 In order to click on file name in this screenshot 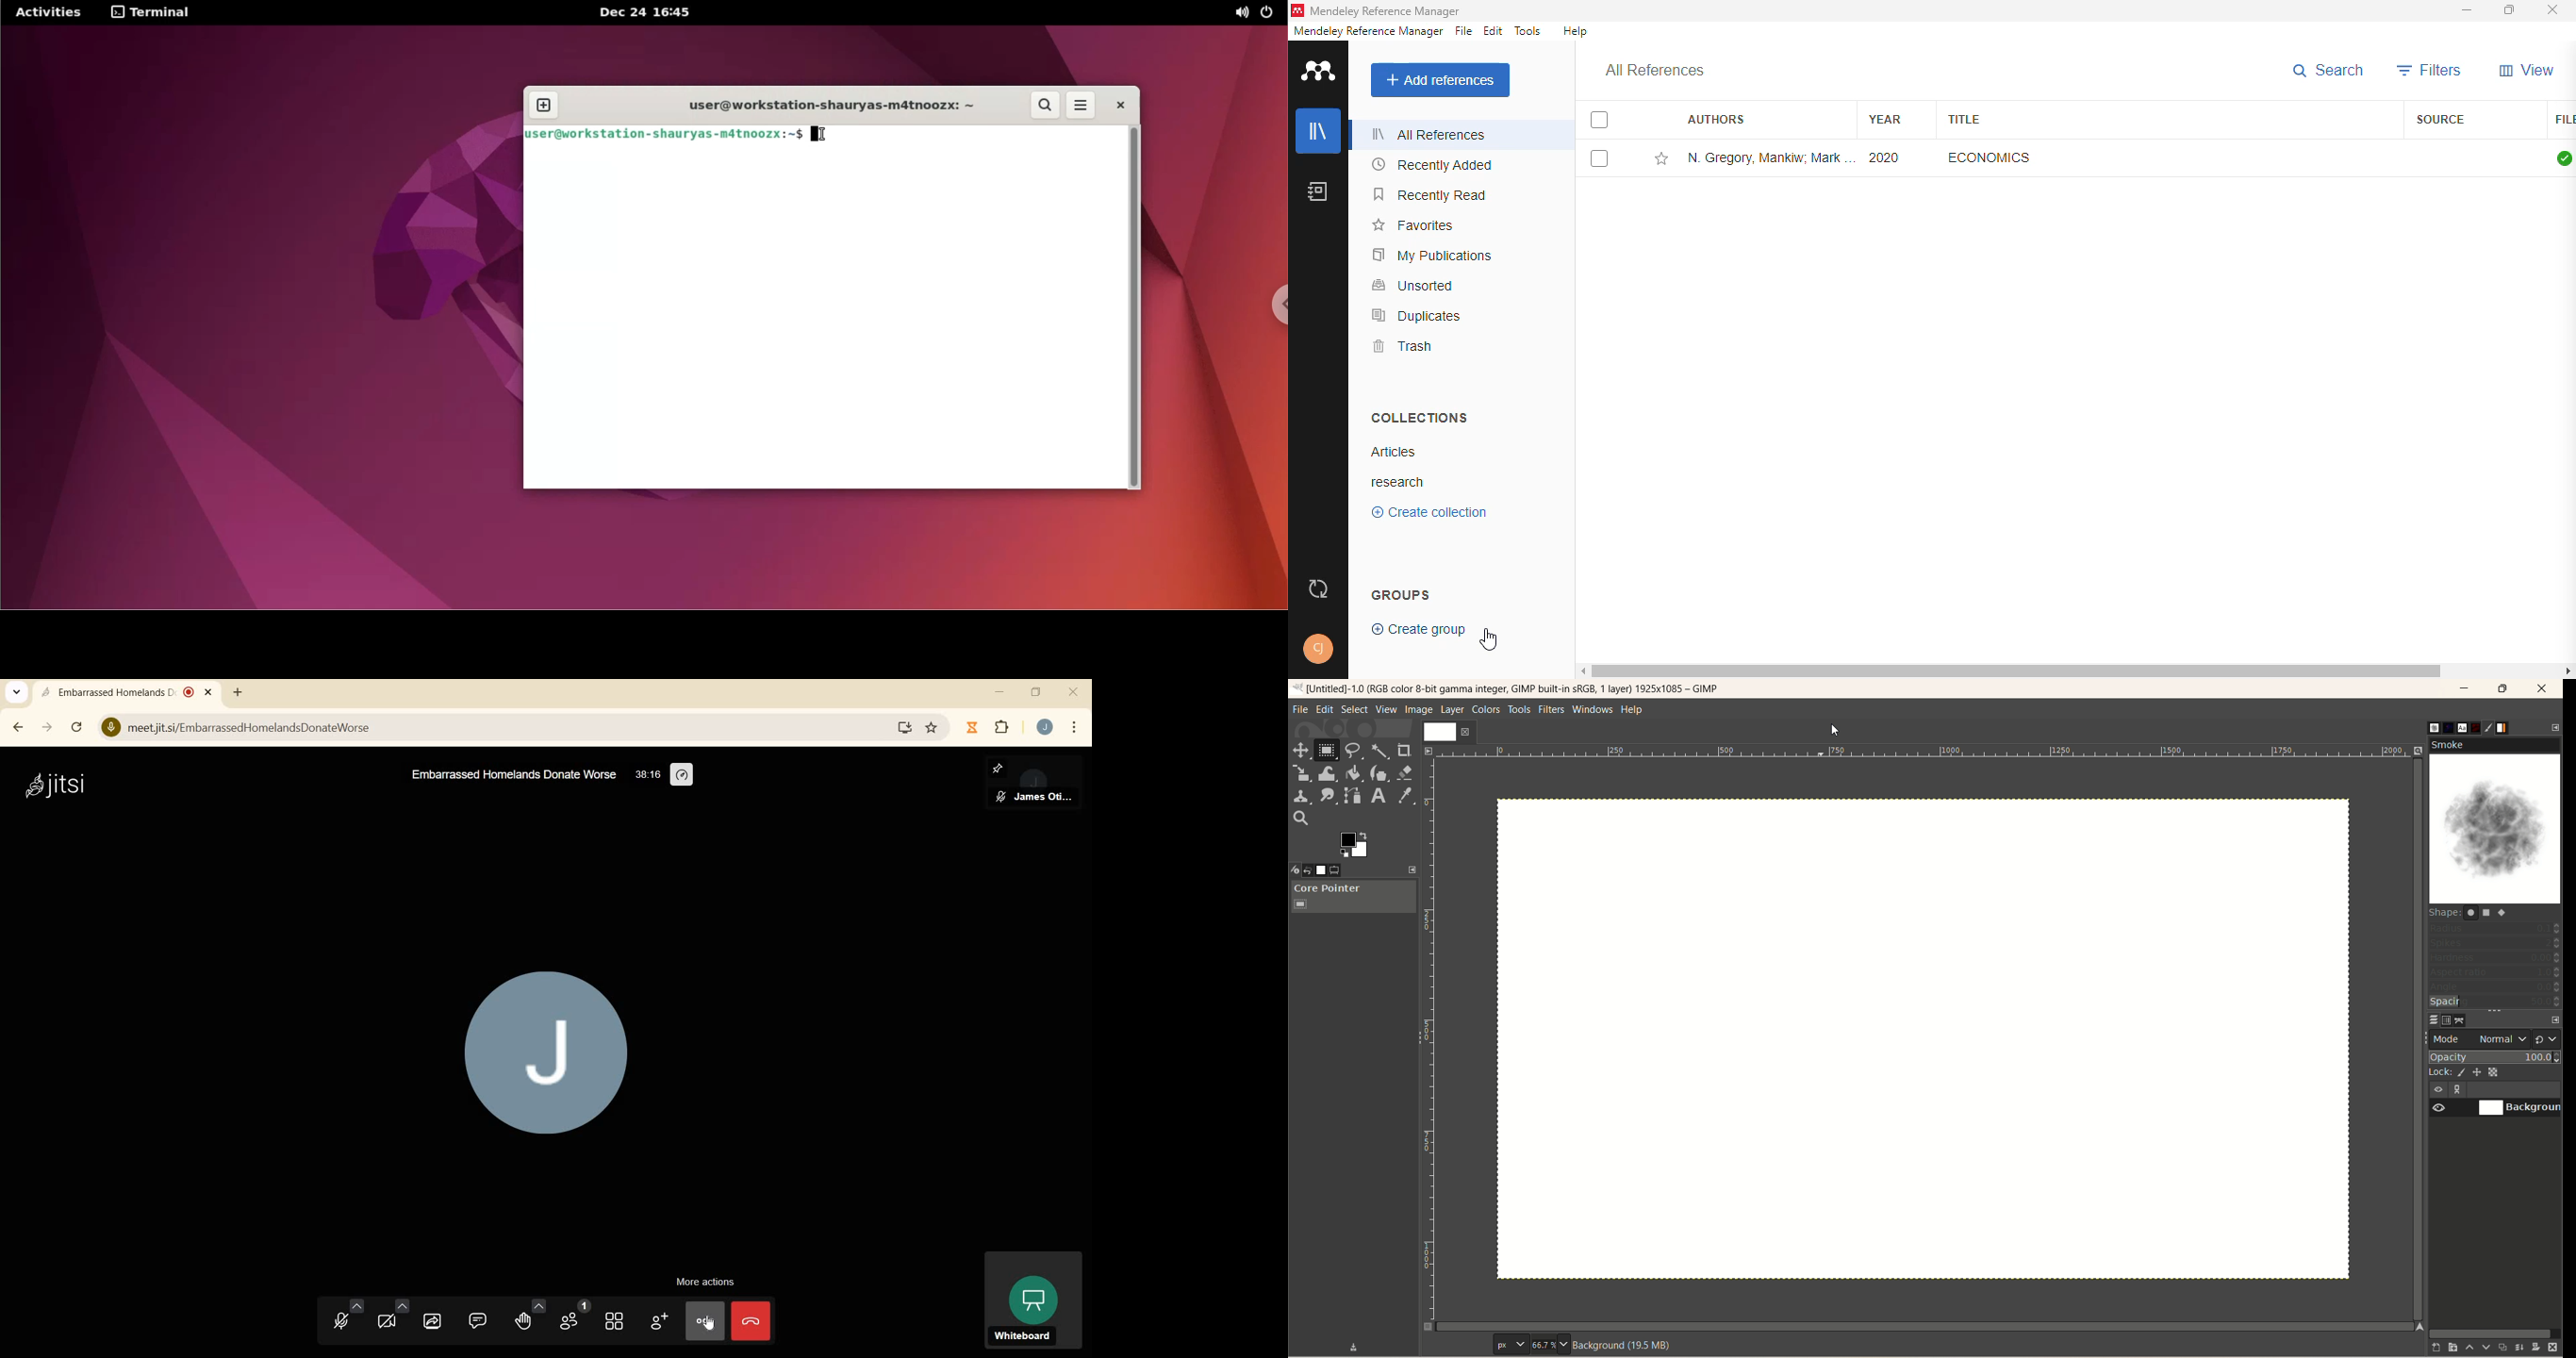, I will do `click(1517, 688)`.